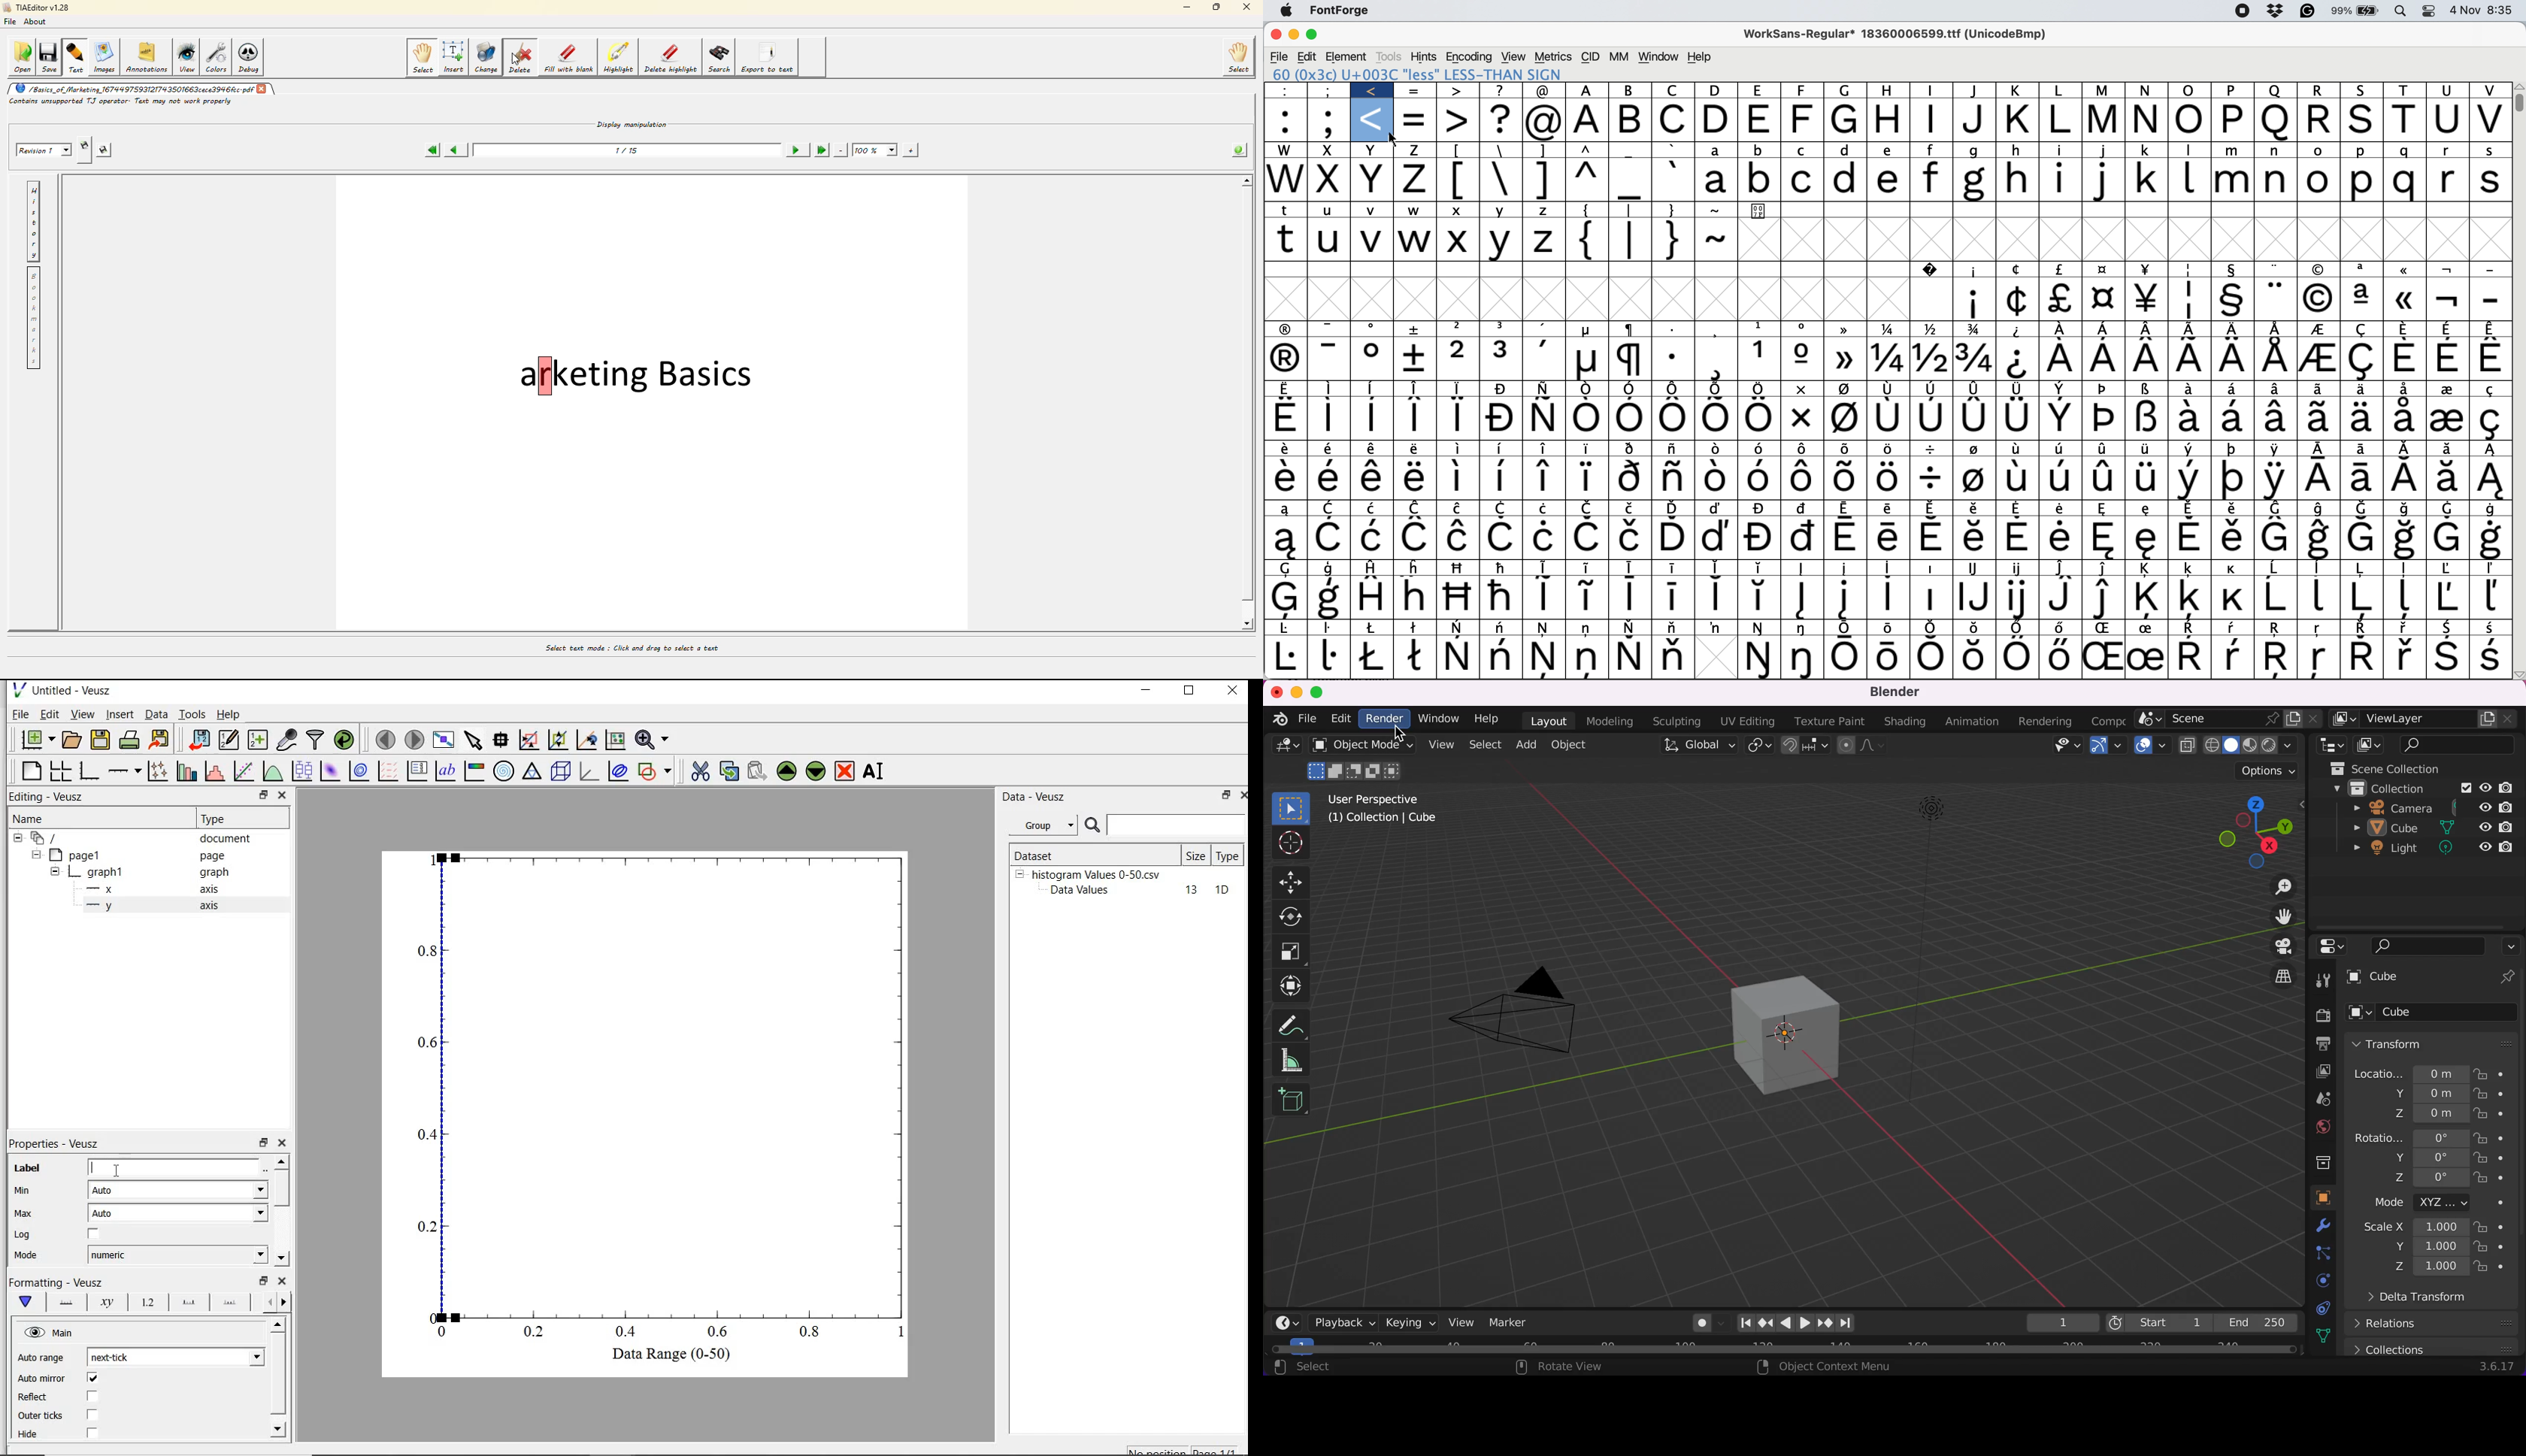 The height and width of the screenshot is (1456, 2548). Describe the element at coordinates (2105, 179) in the screenshot. I see `j` at that location.